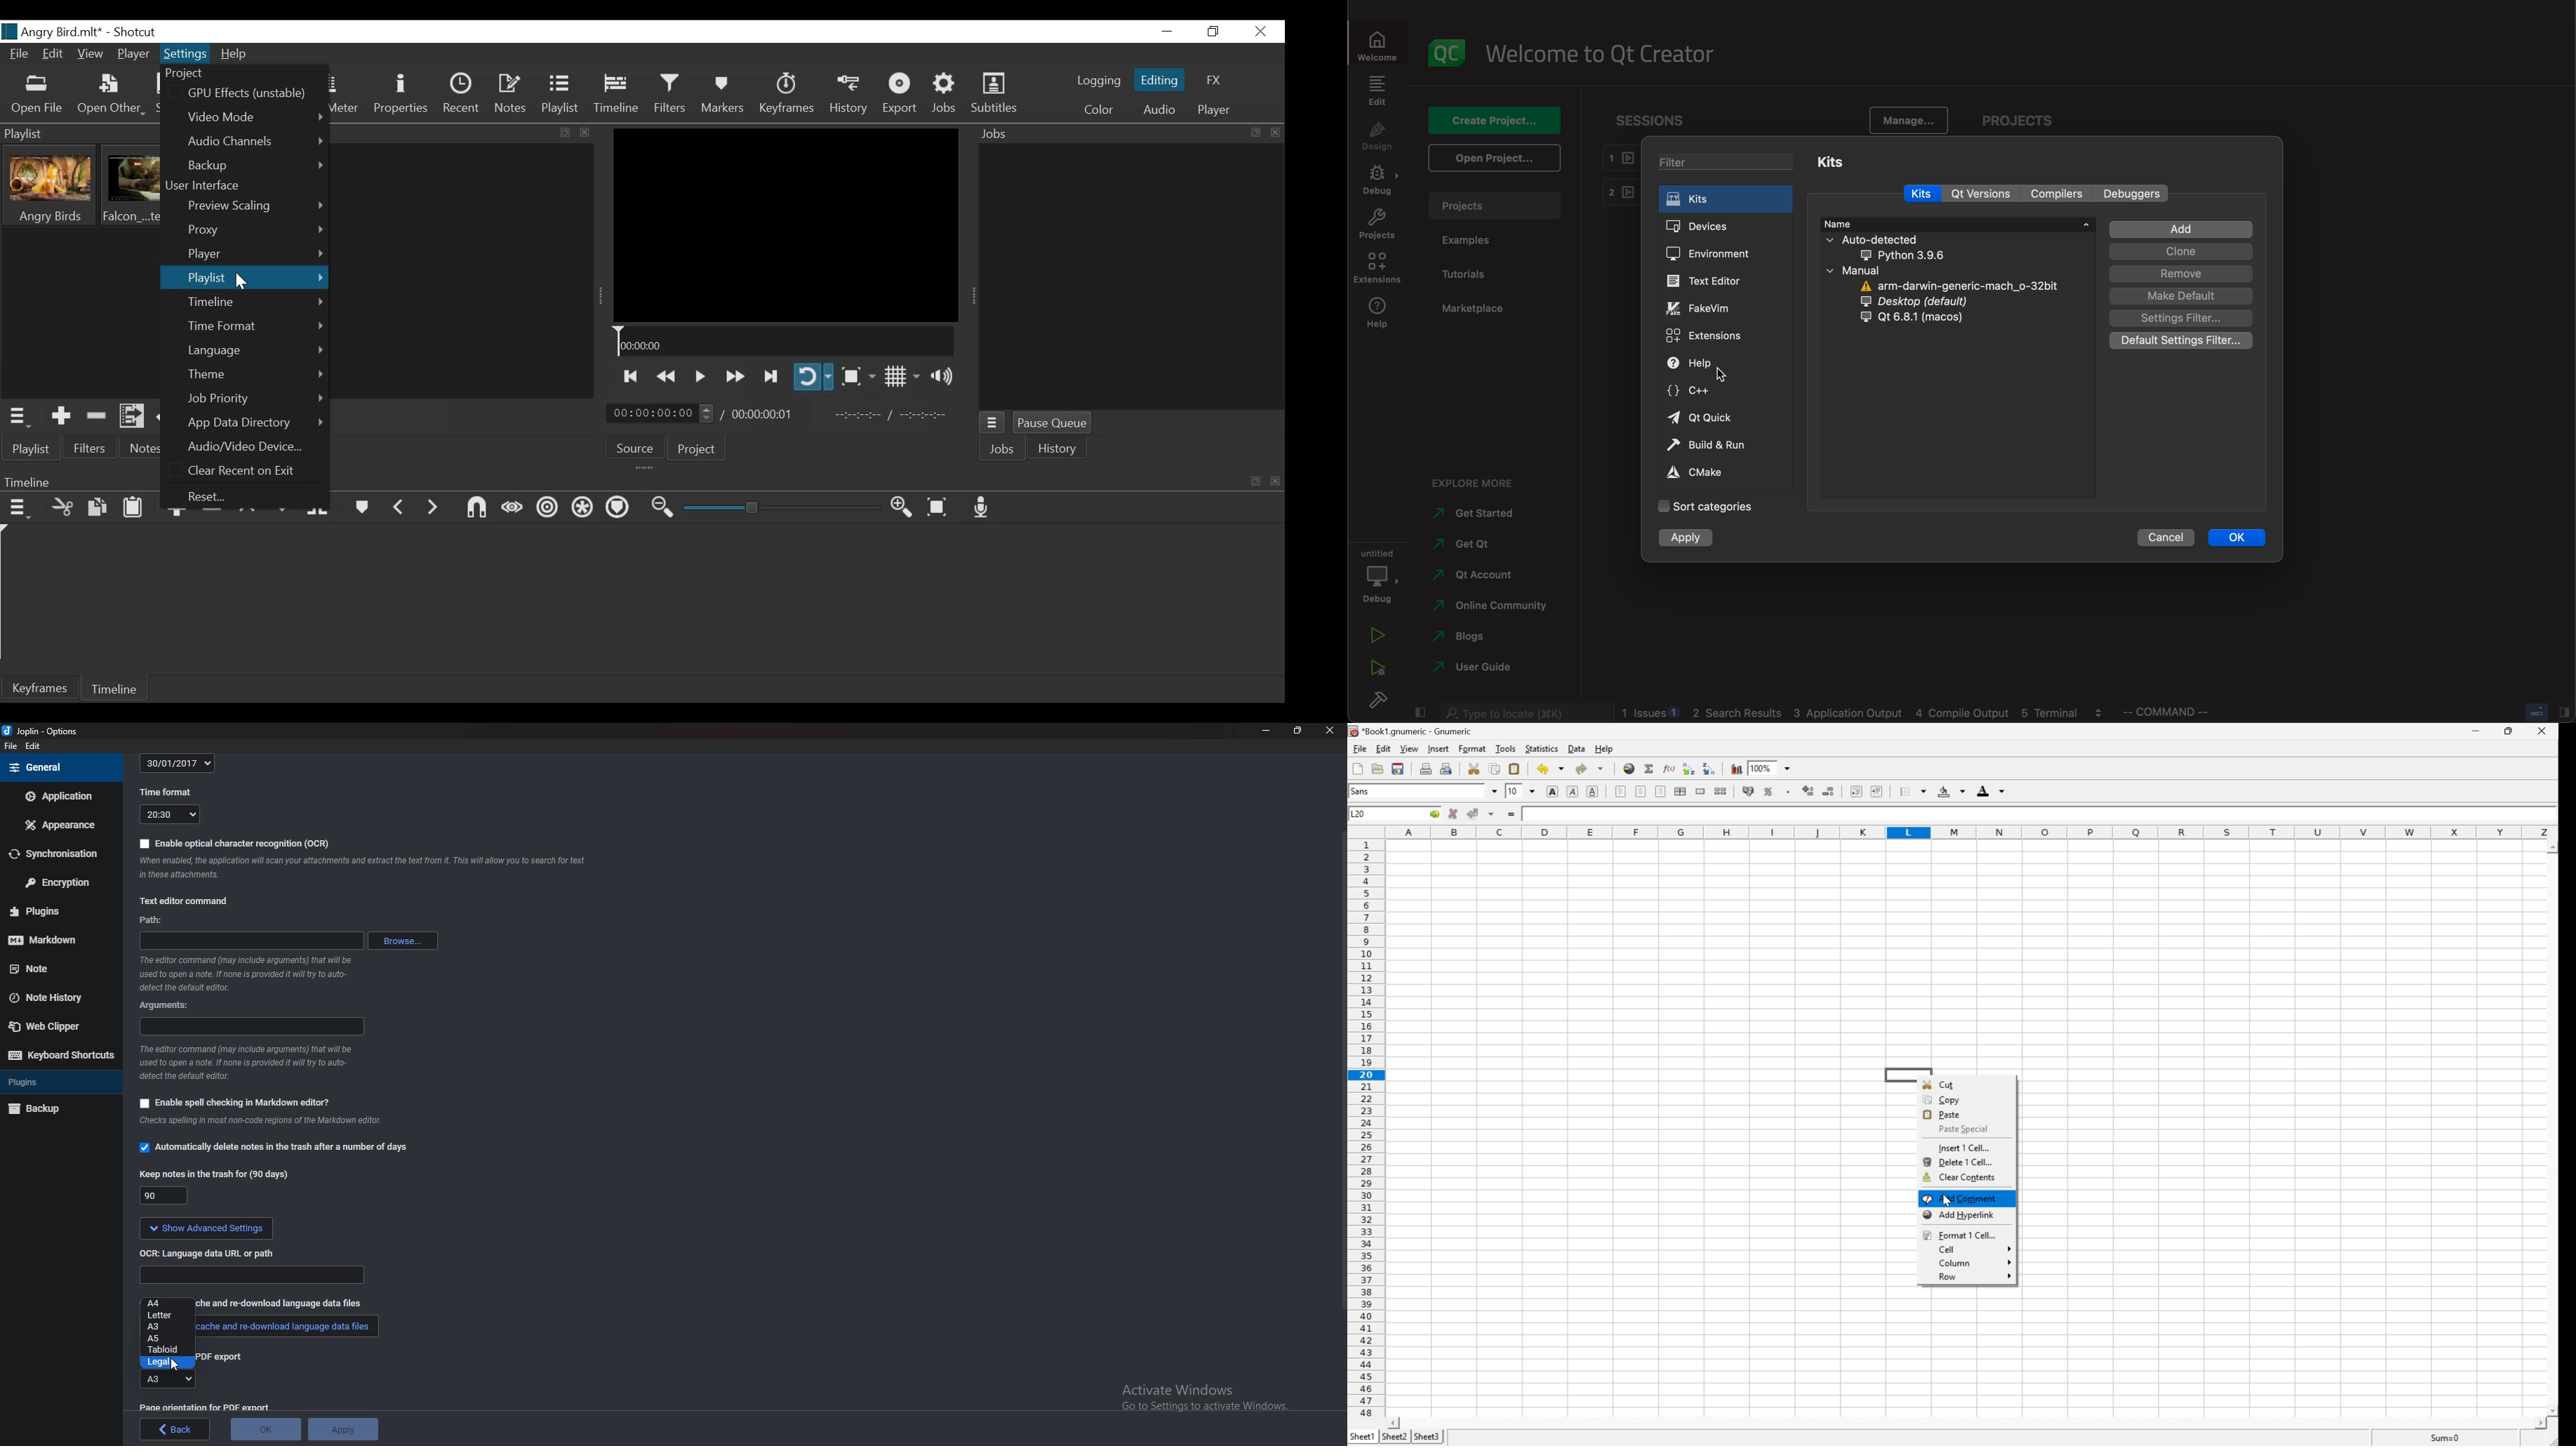 Image resolution: width=2576 pixels, height=1456 pixels. What do you see at coordinates (697, 449) in the screenshot?
I see `Project` at bounding box center [697, 449].